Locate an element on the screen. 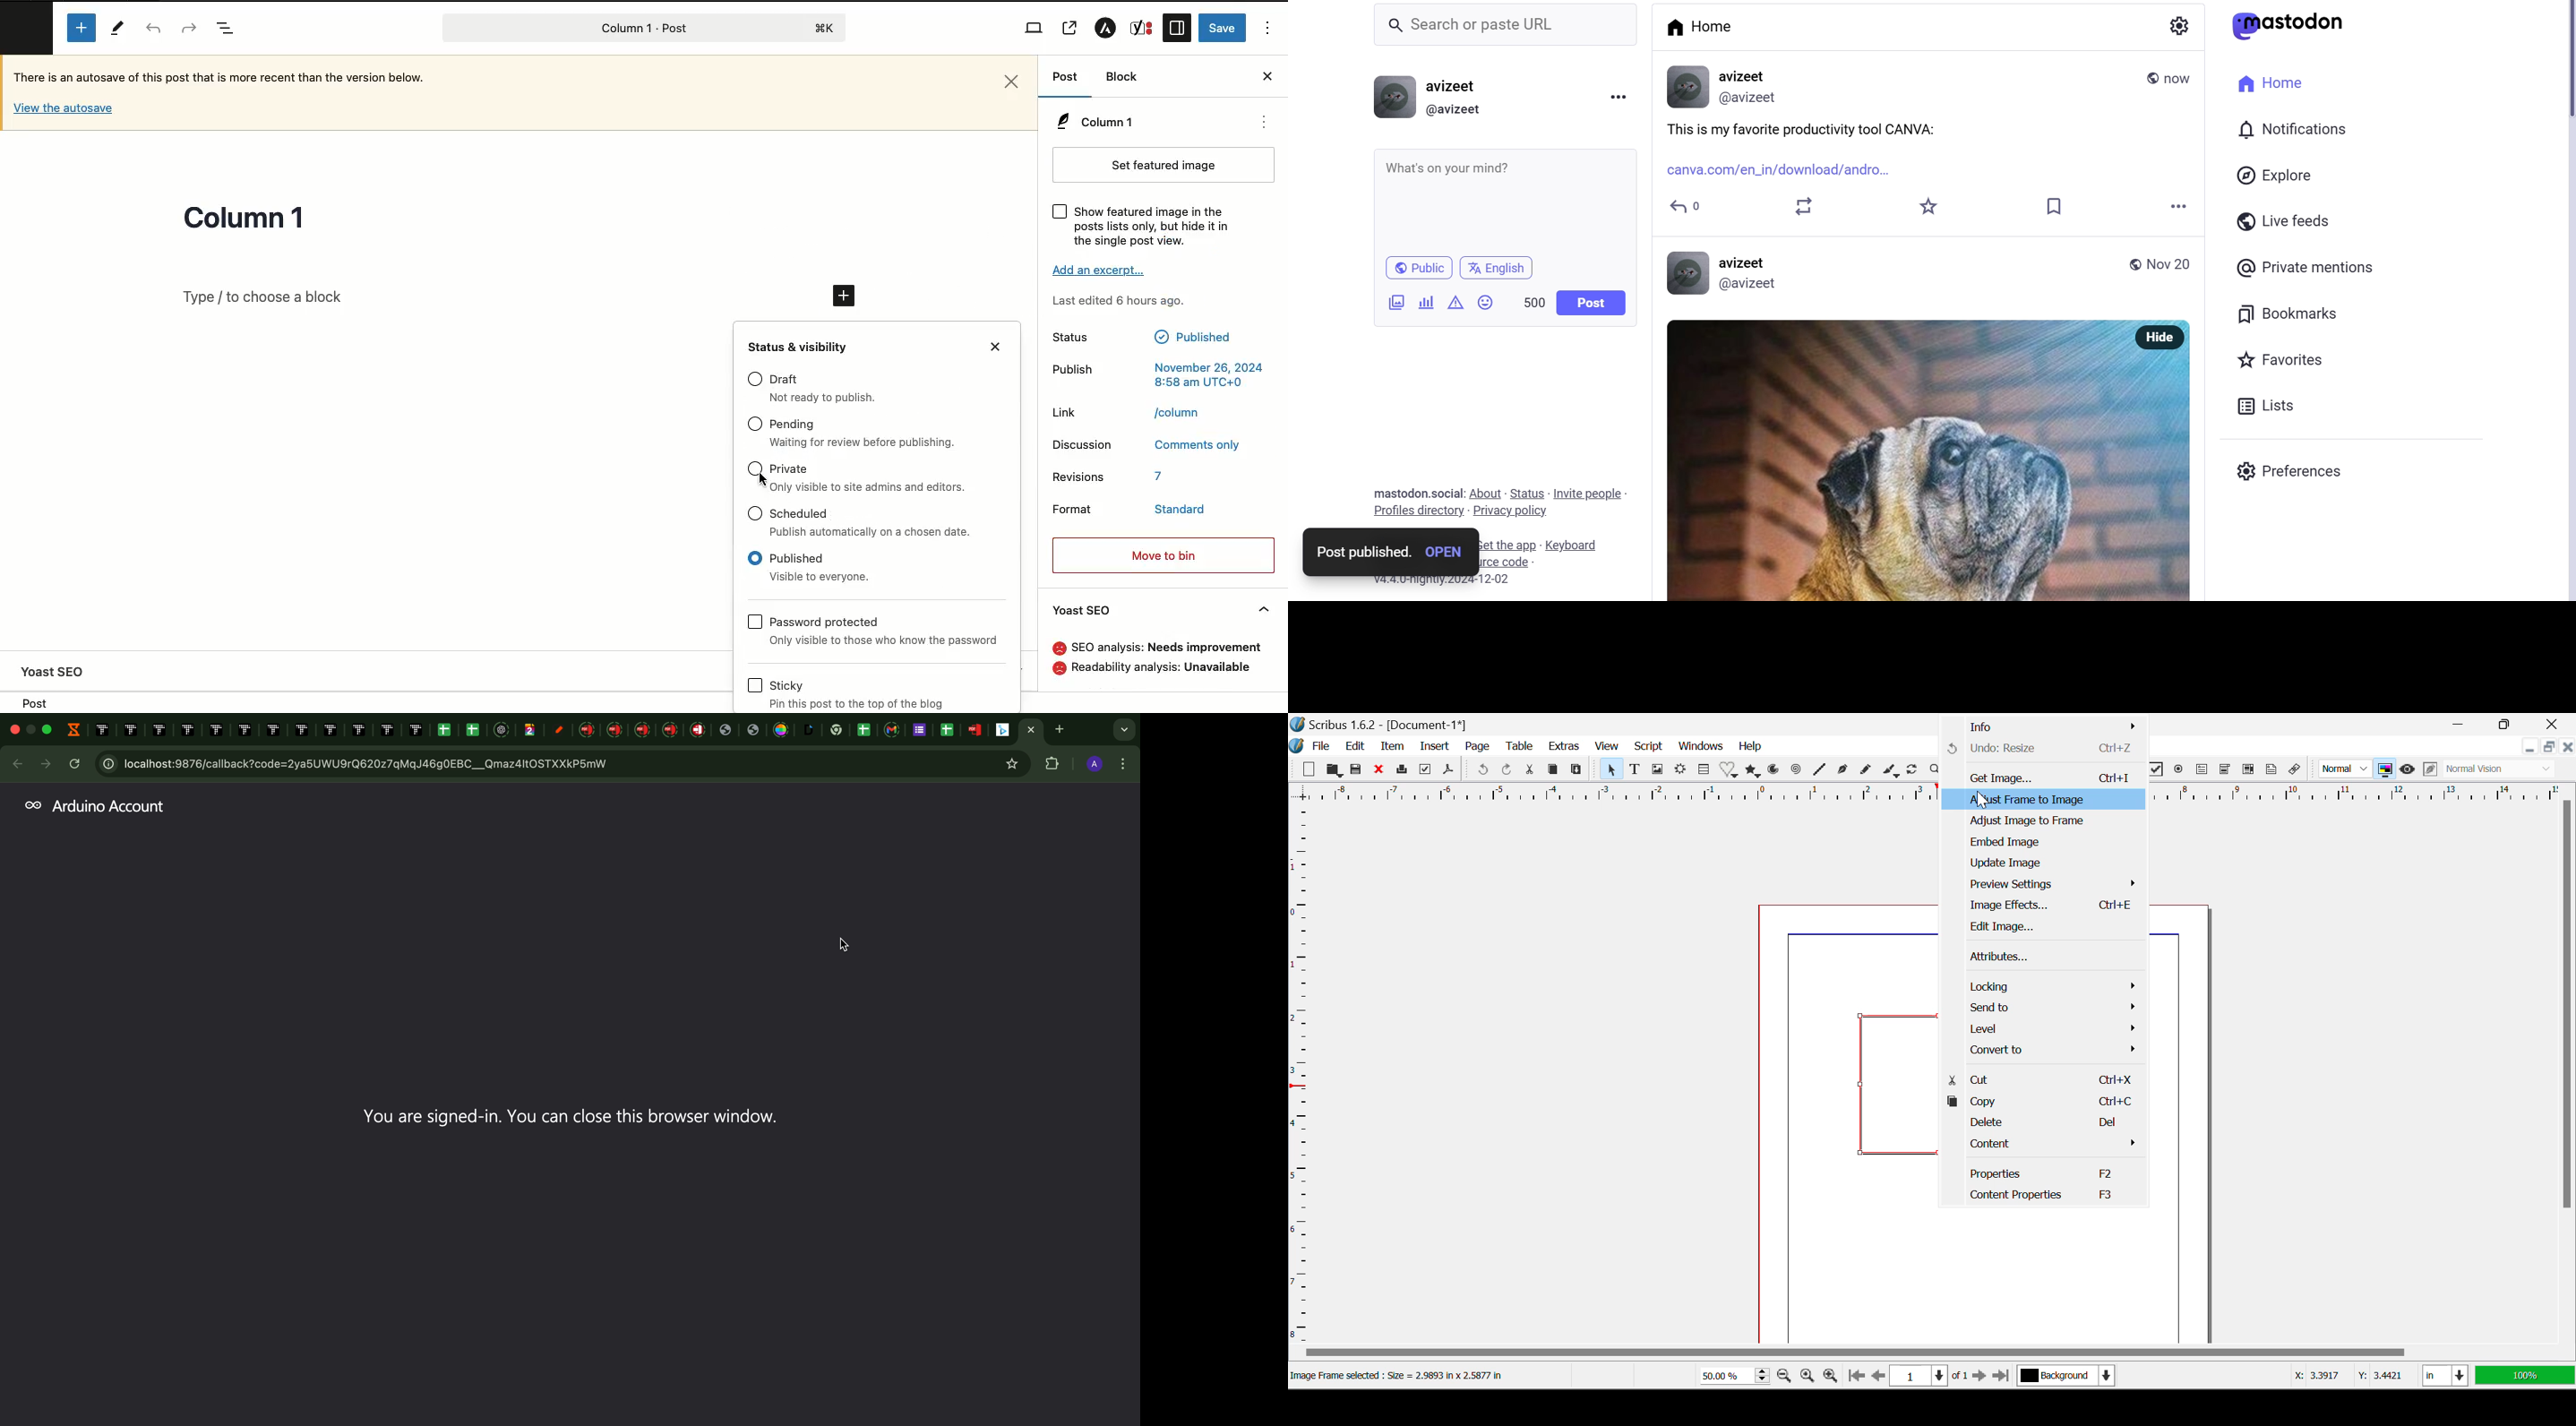 The height and width of the screenshot is (1428, 2576). Script is located at coordinates (1648, 747).